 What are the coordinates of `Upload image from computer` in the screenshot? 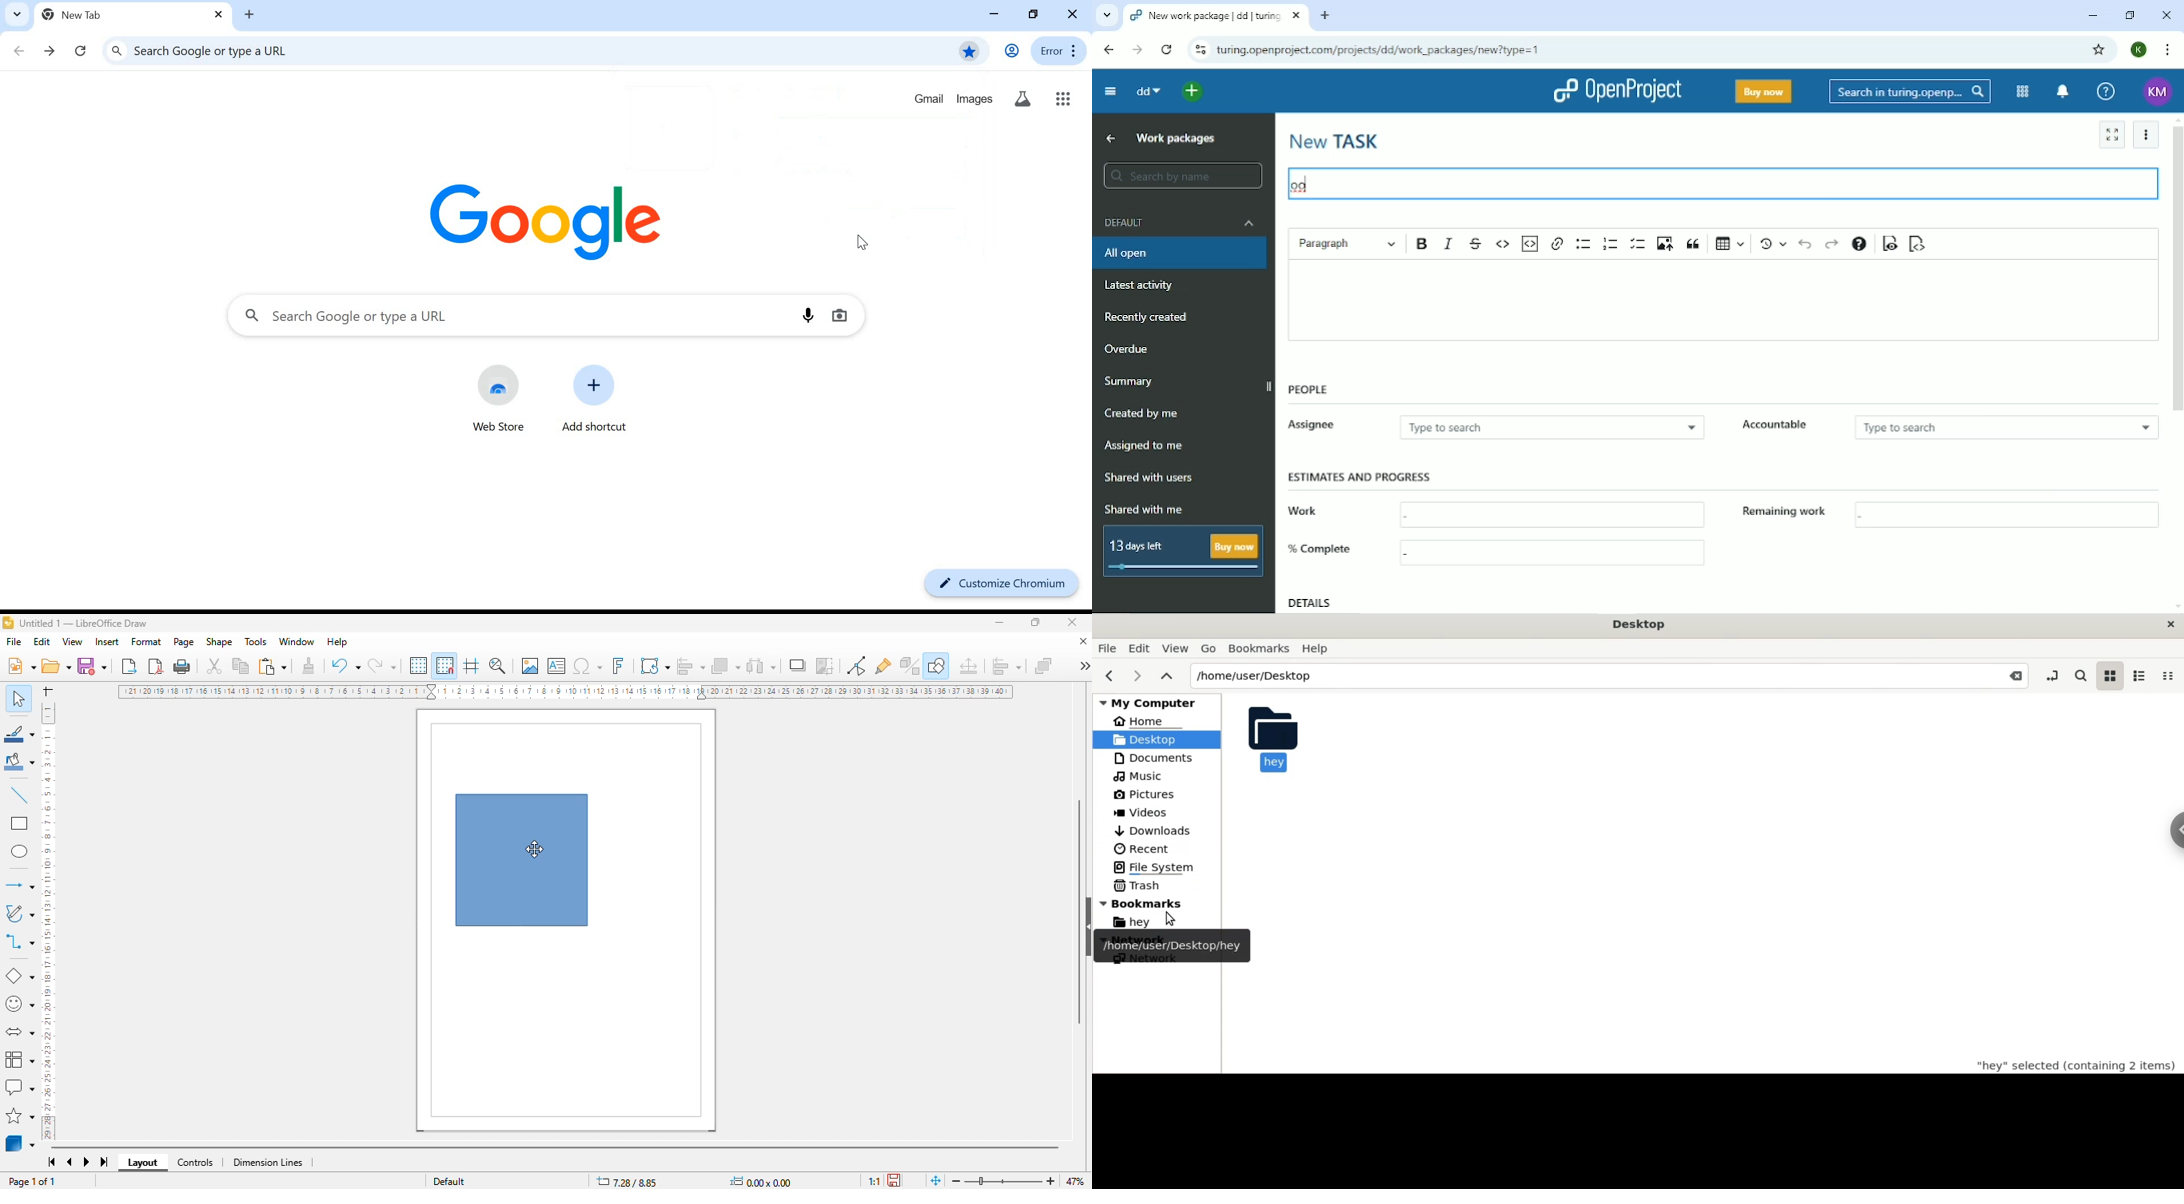 It's located at (1665, 244).